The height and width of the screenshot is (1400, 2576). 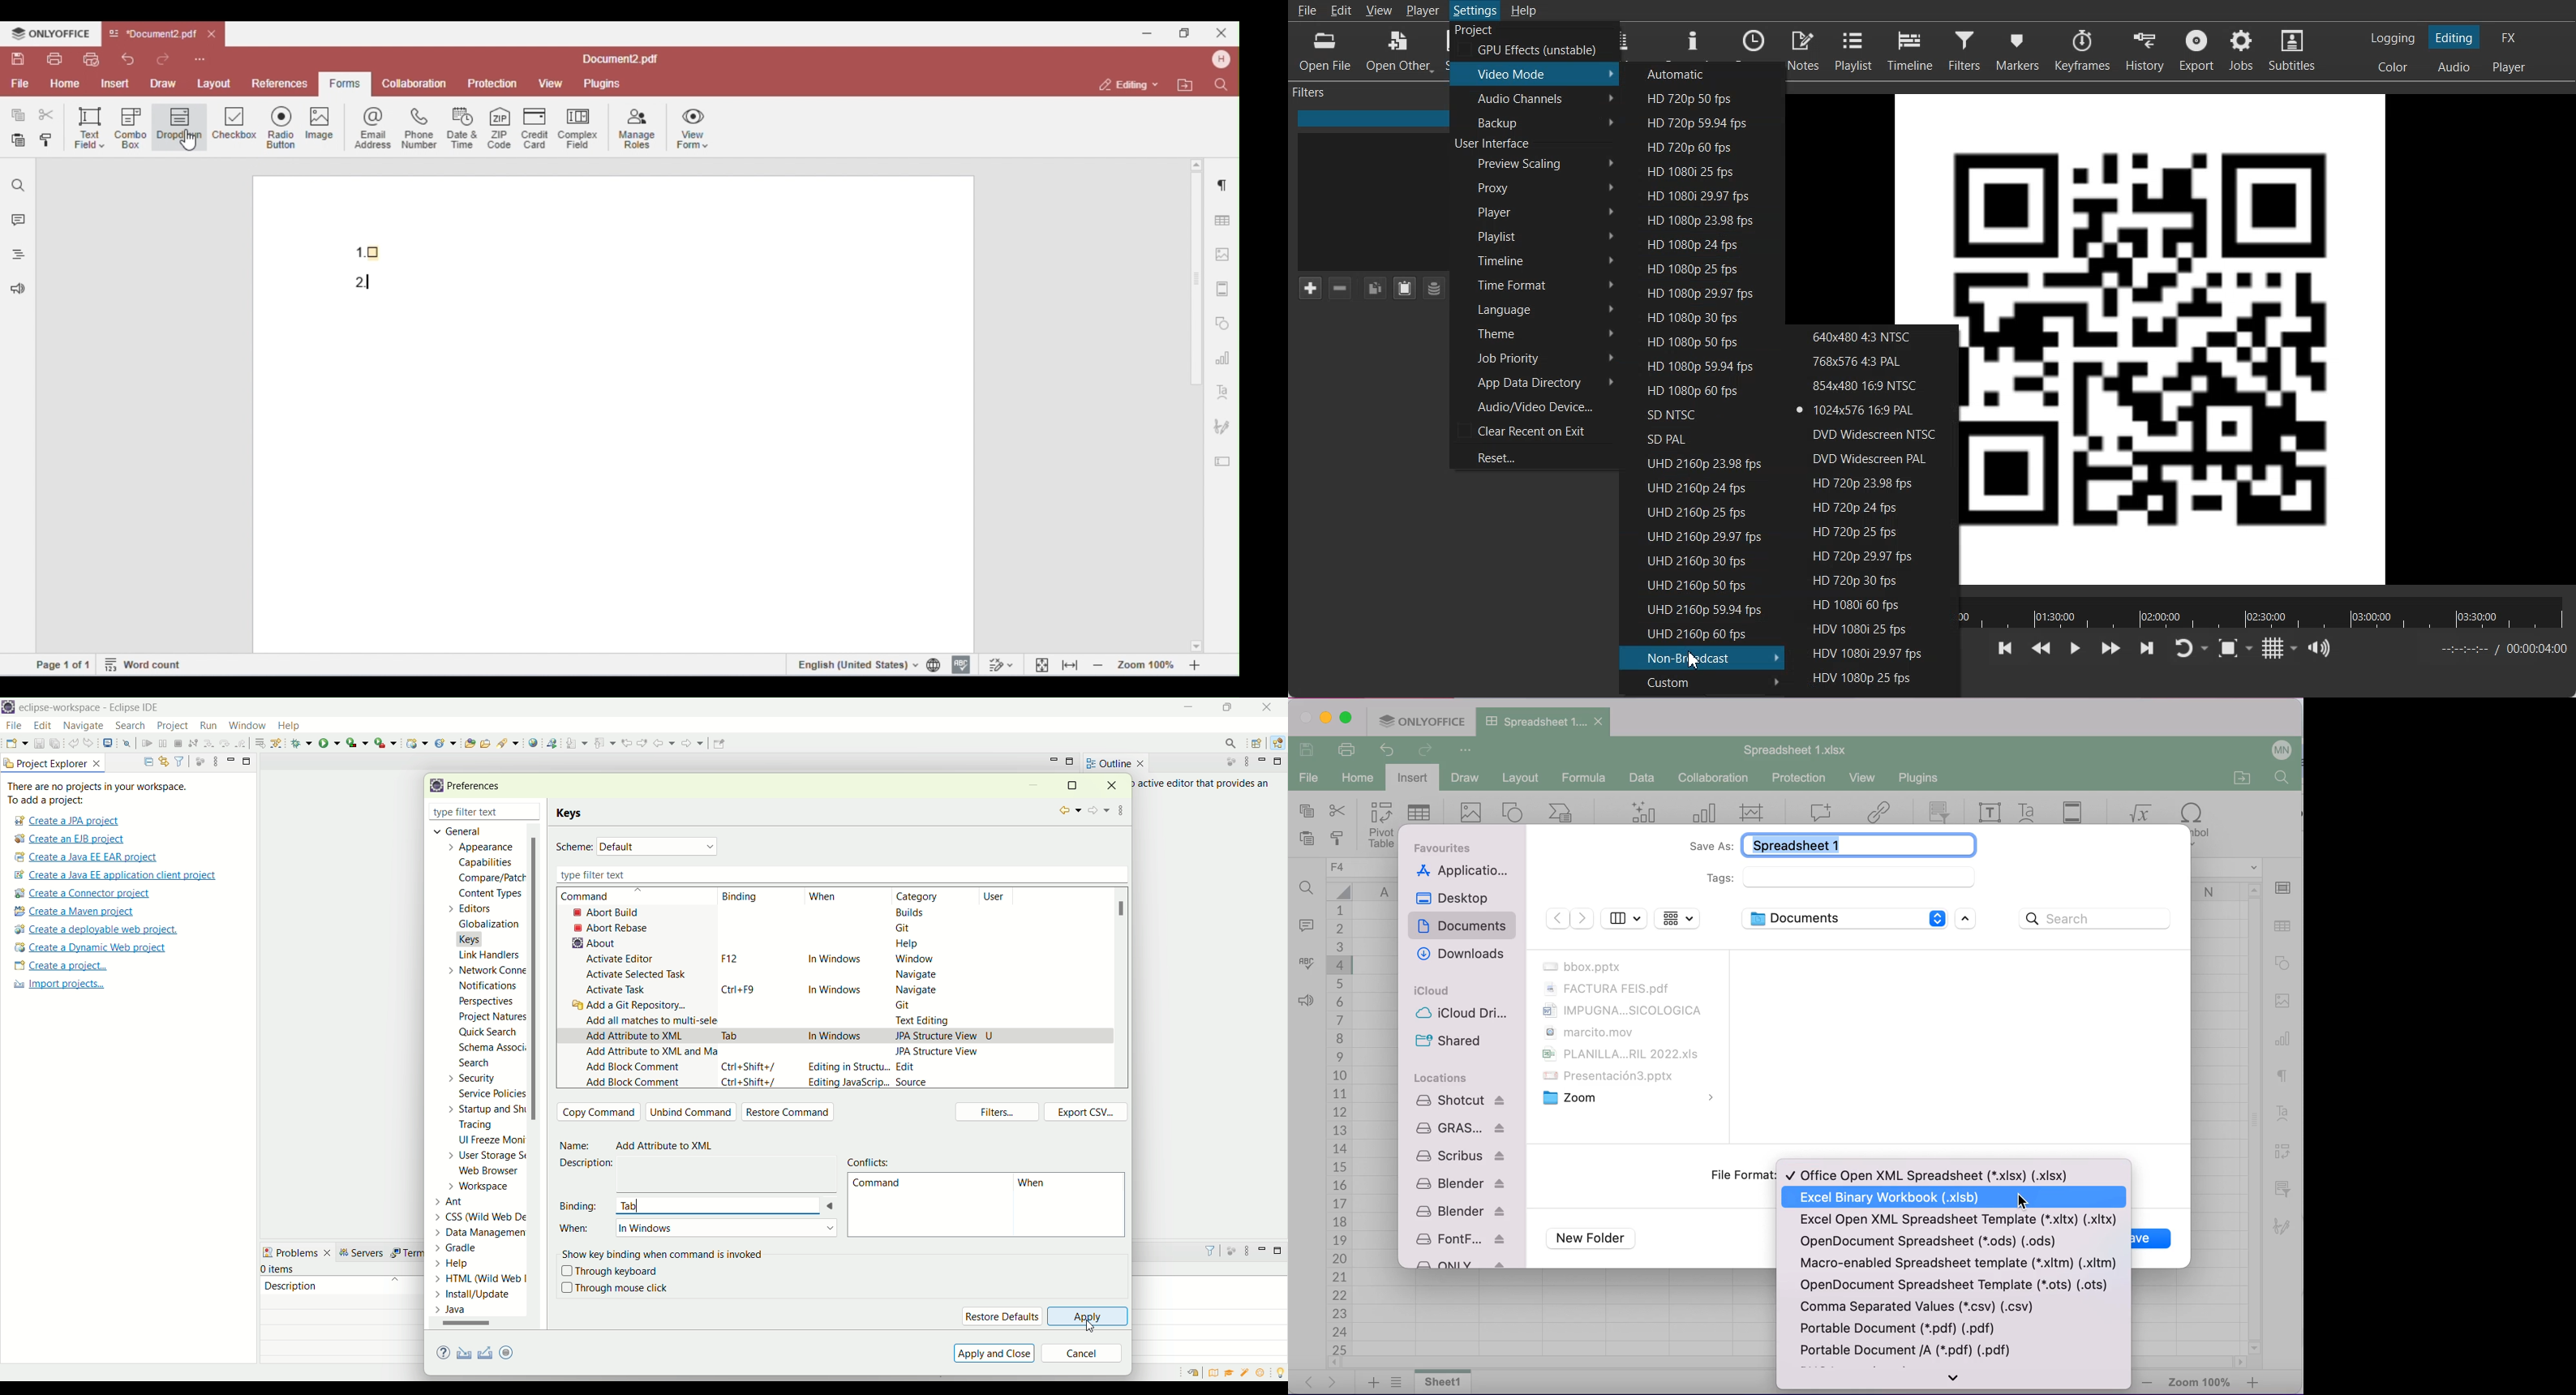 I want to click on comma separated values, so click(x=1919, y=1308).